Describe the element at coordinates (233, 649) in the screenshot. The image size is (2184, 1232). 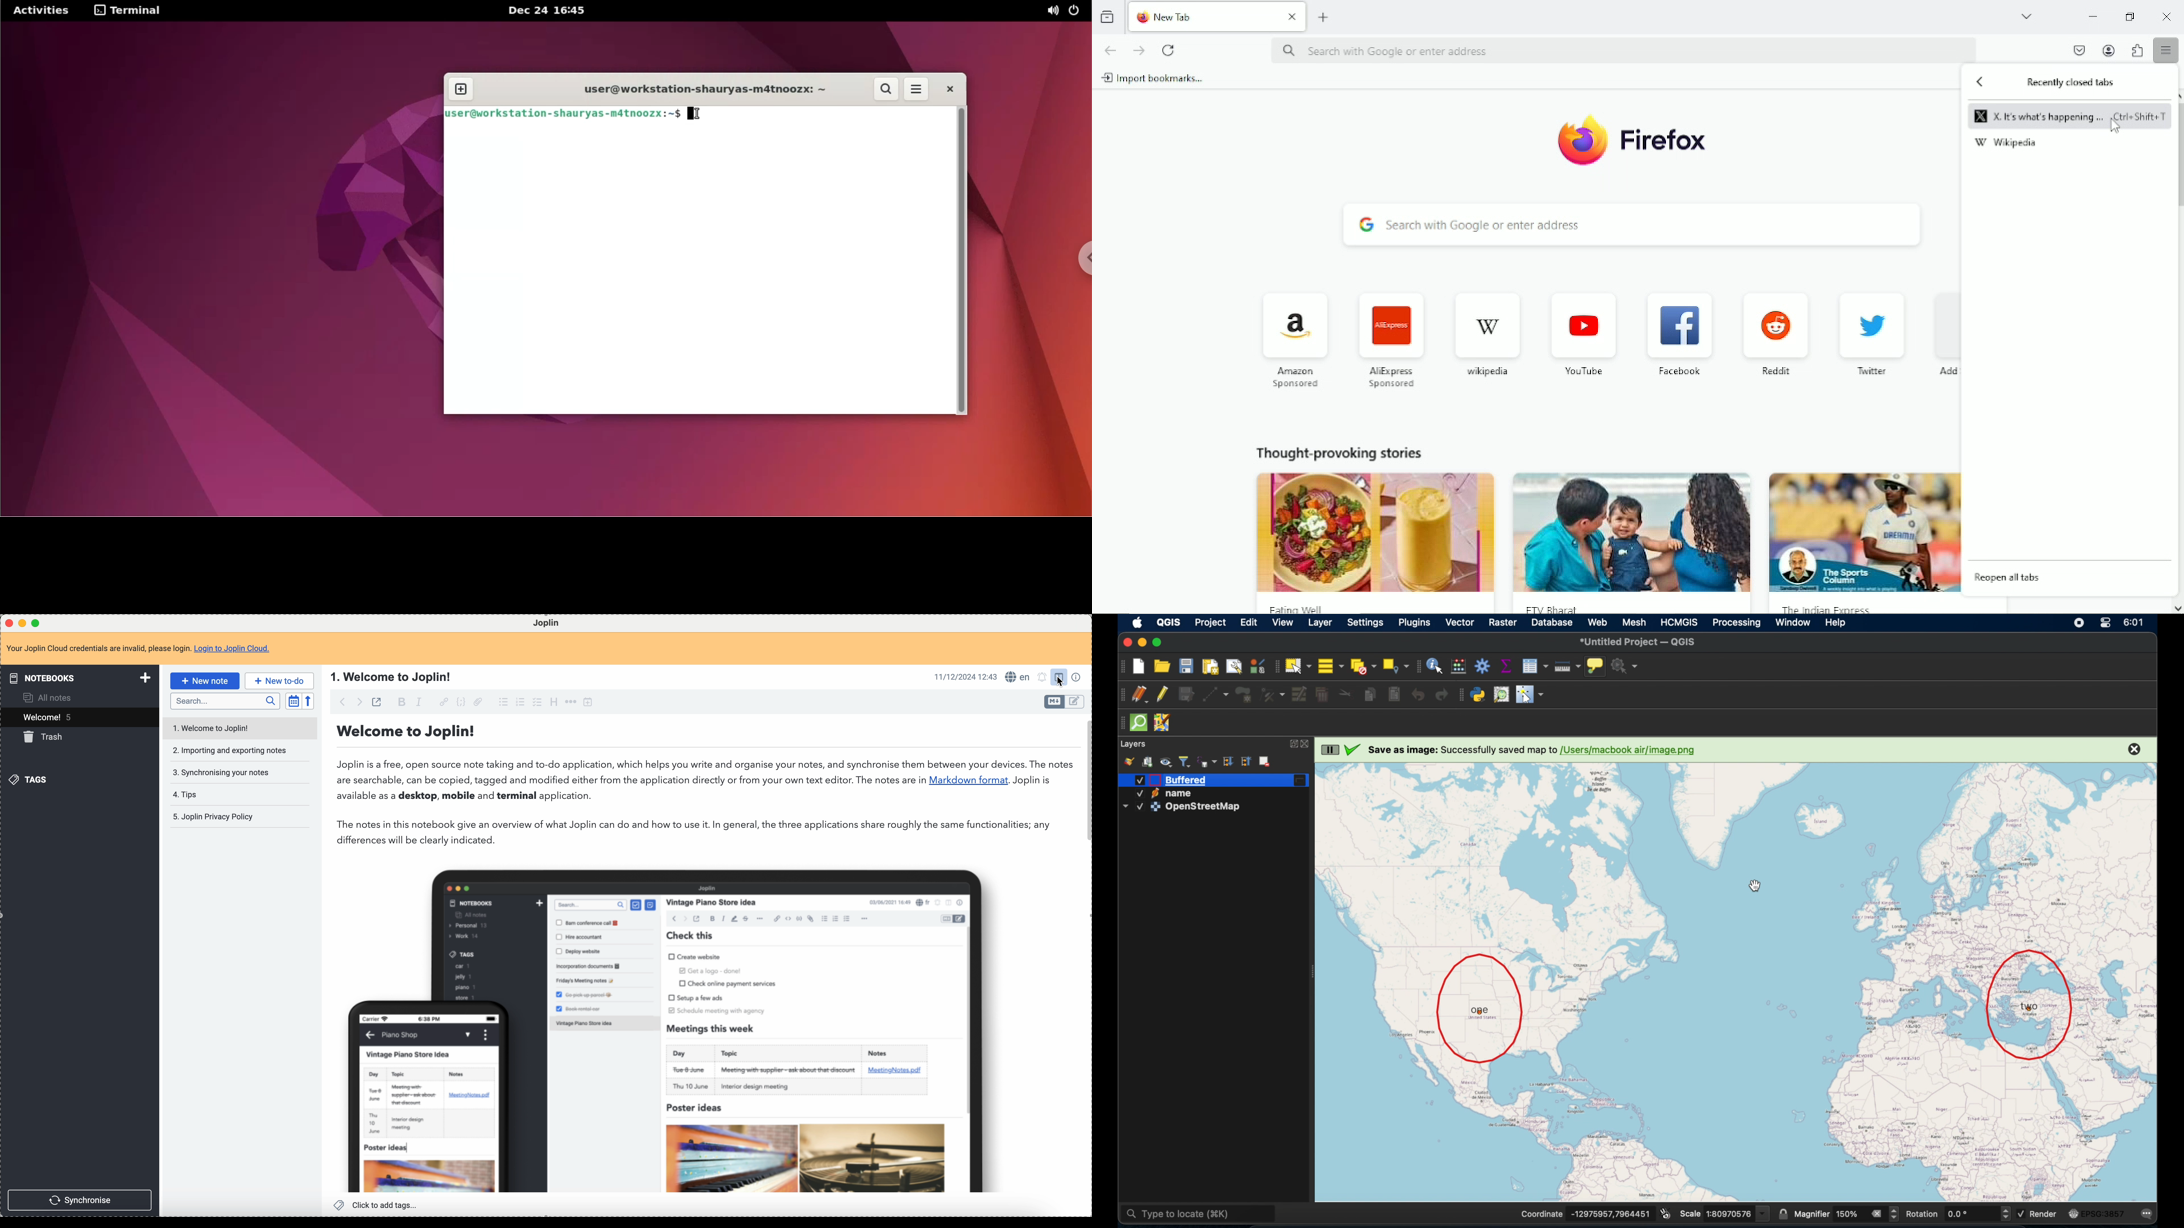
I see `Login to Joplin Cloud.` at that location.